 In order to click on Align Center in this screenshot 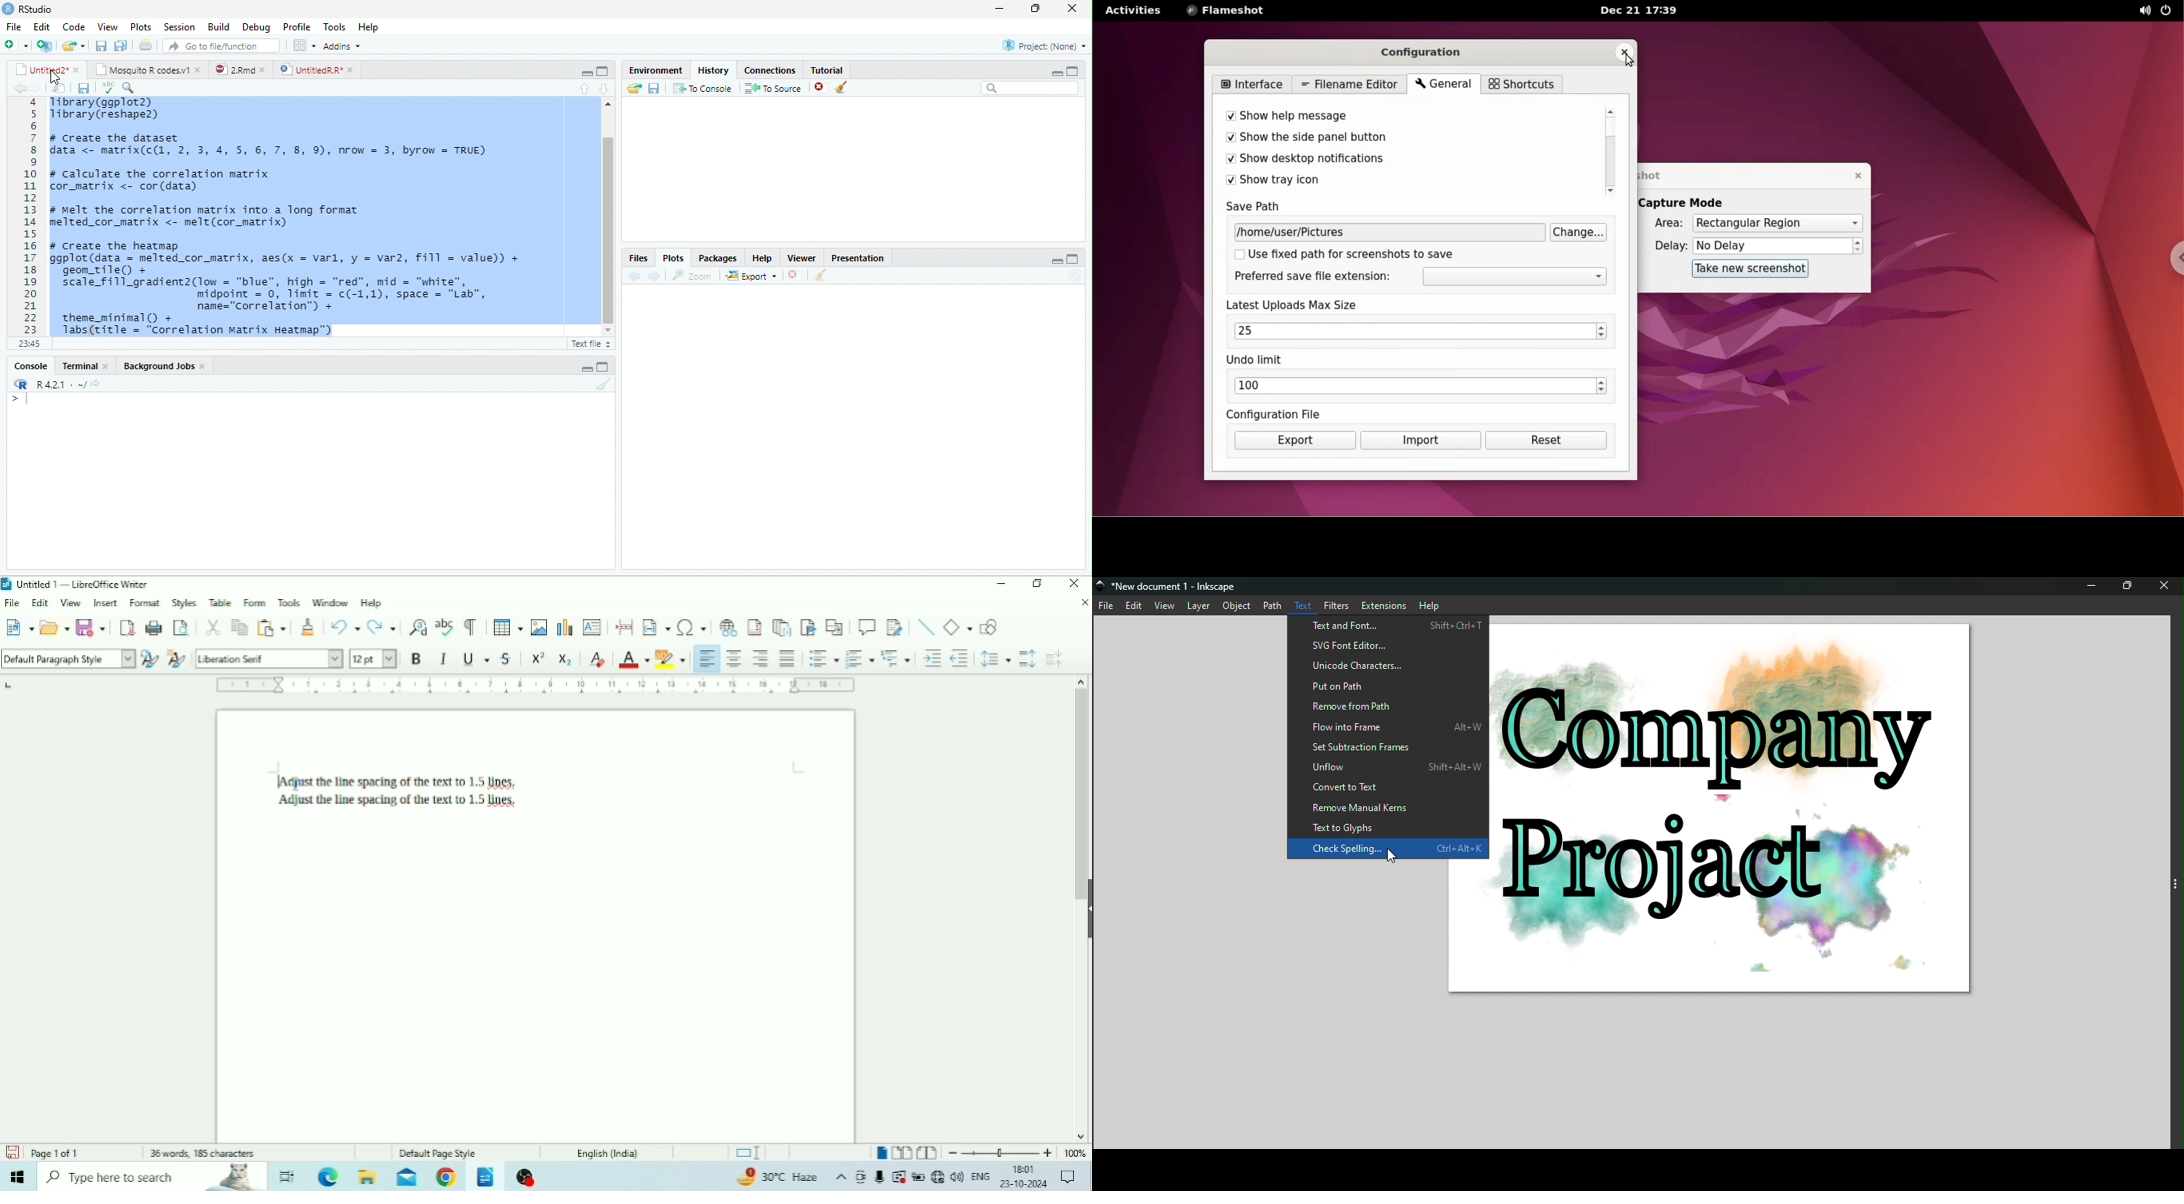, I will do `click(734, 658)`.